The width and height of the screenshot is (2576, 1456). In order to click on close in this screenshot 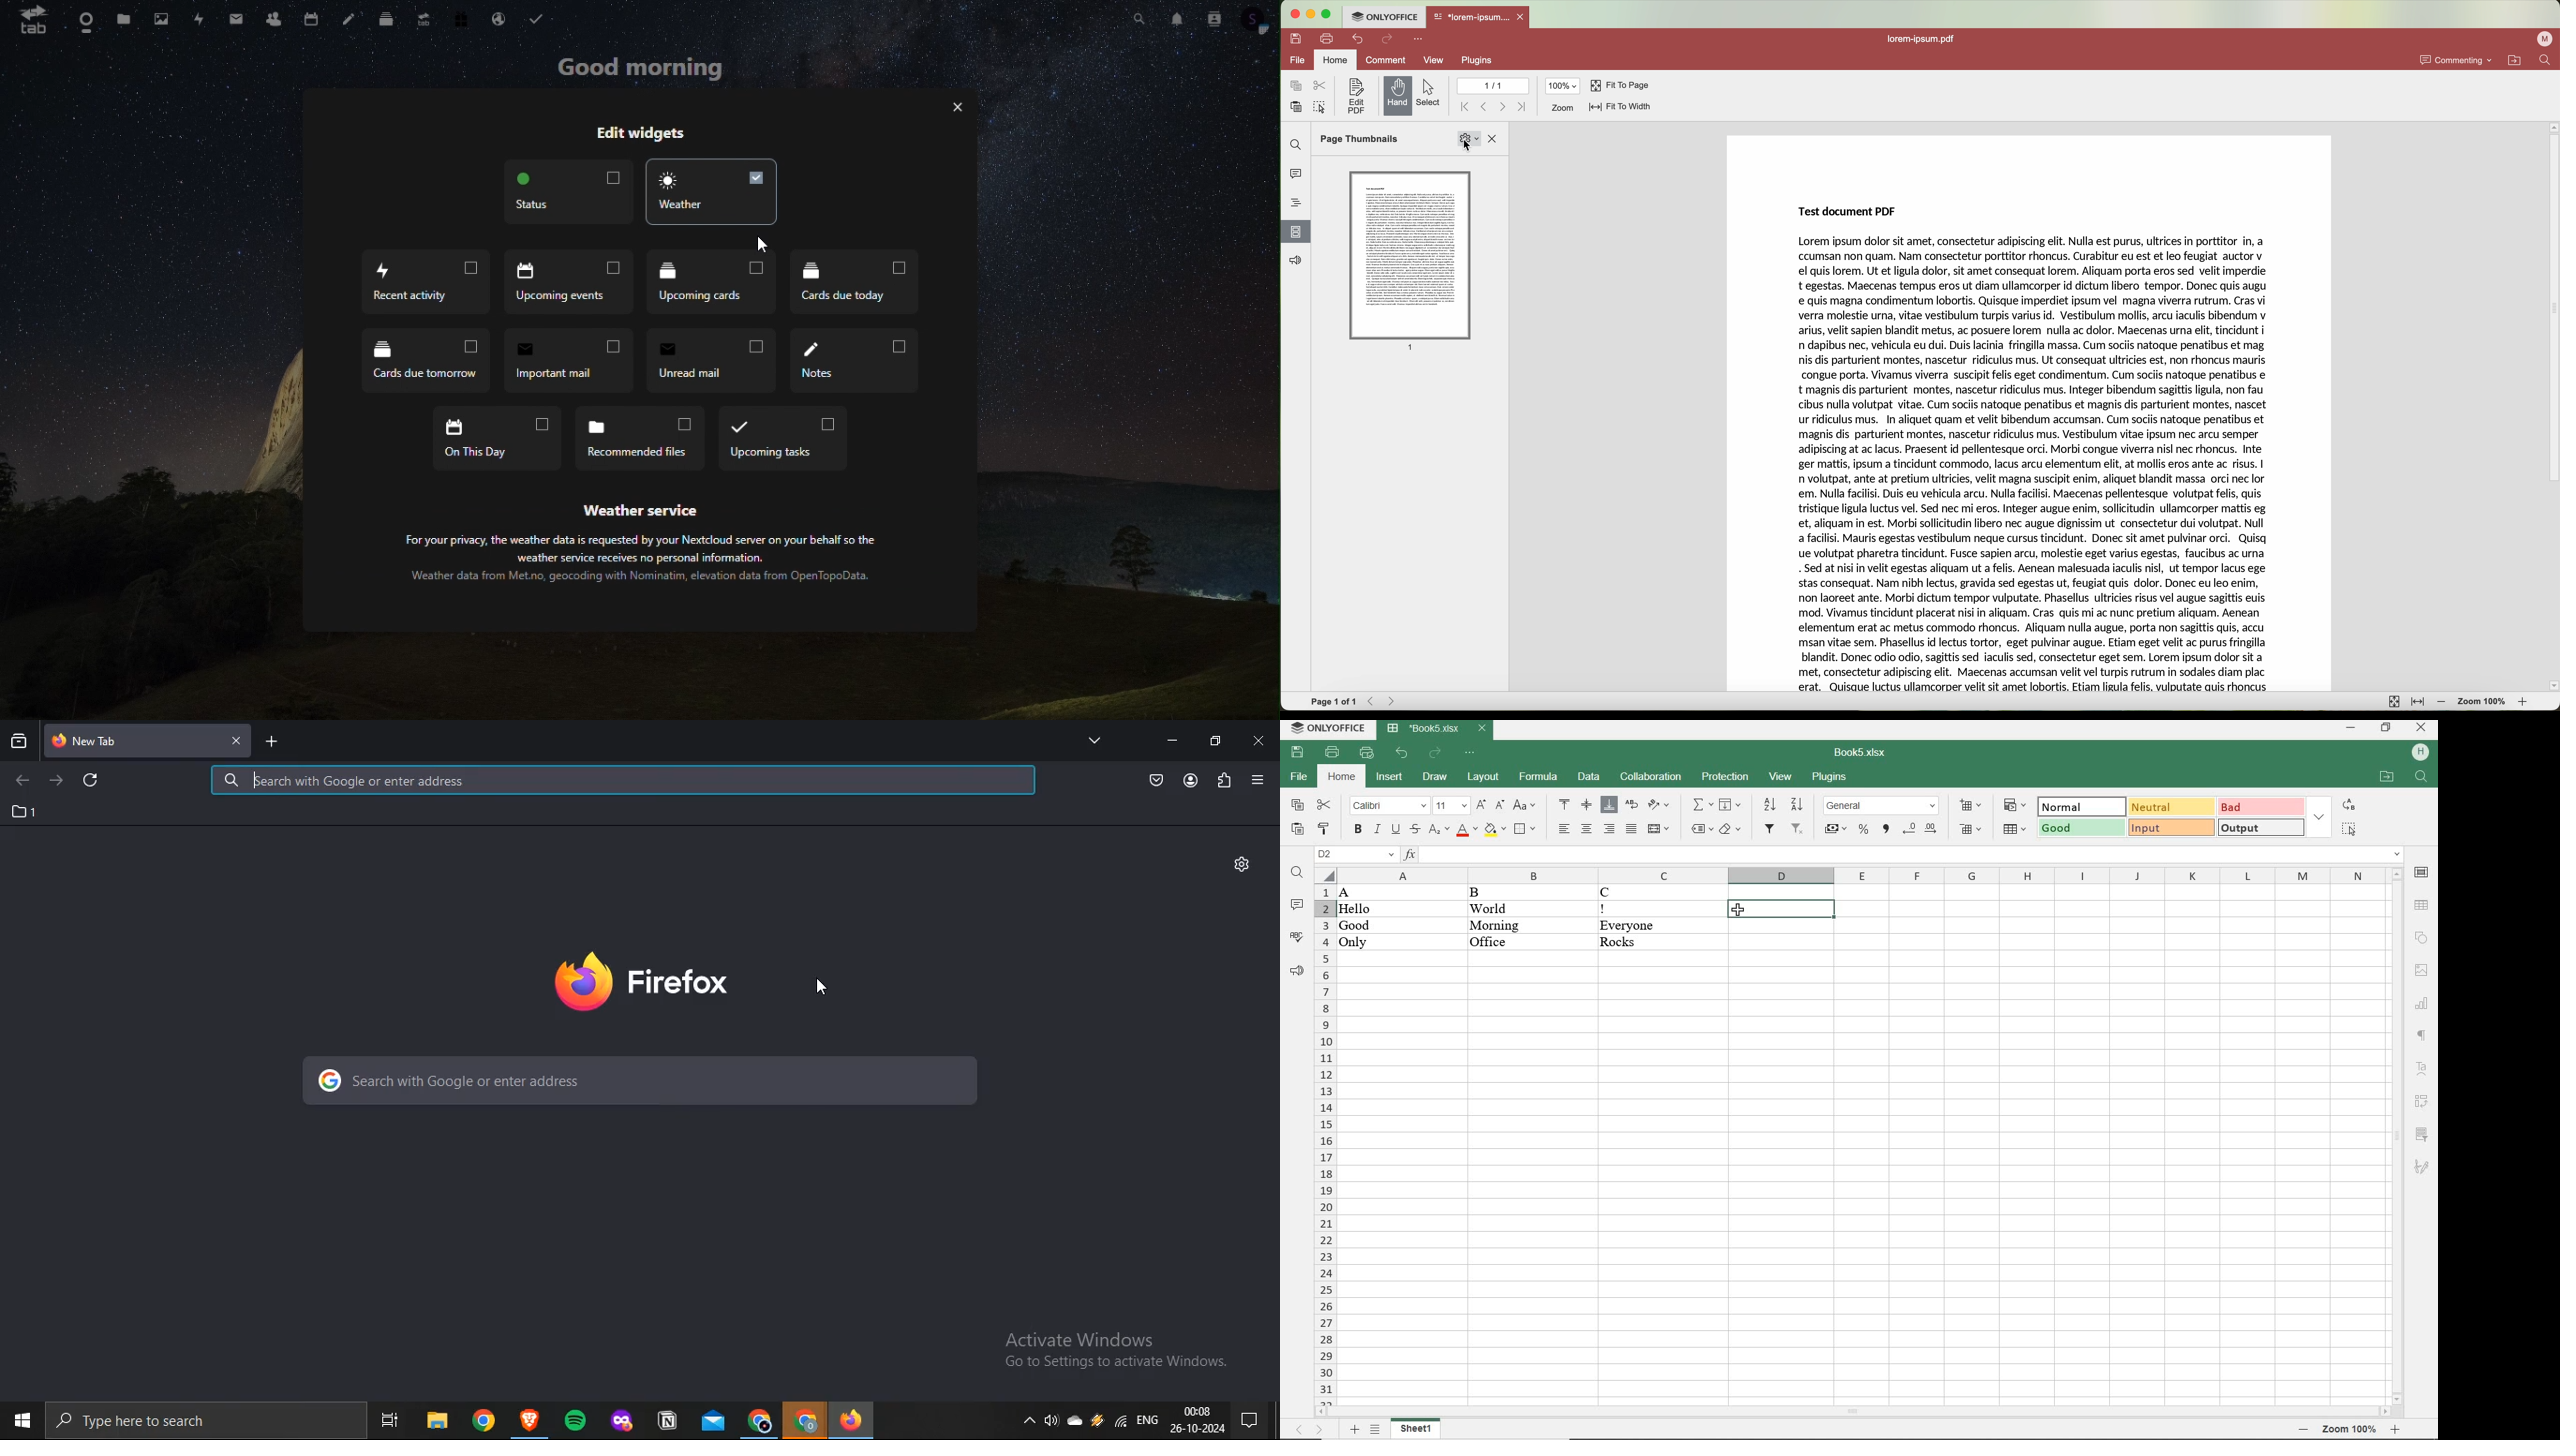, I will do `click(1523, 17)`.